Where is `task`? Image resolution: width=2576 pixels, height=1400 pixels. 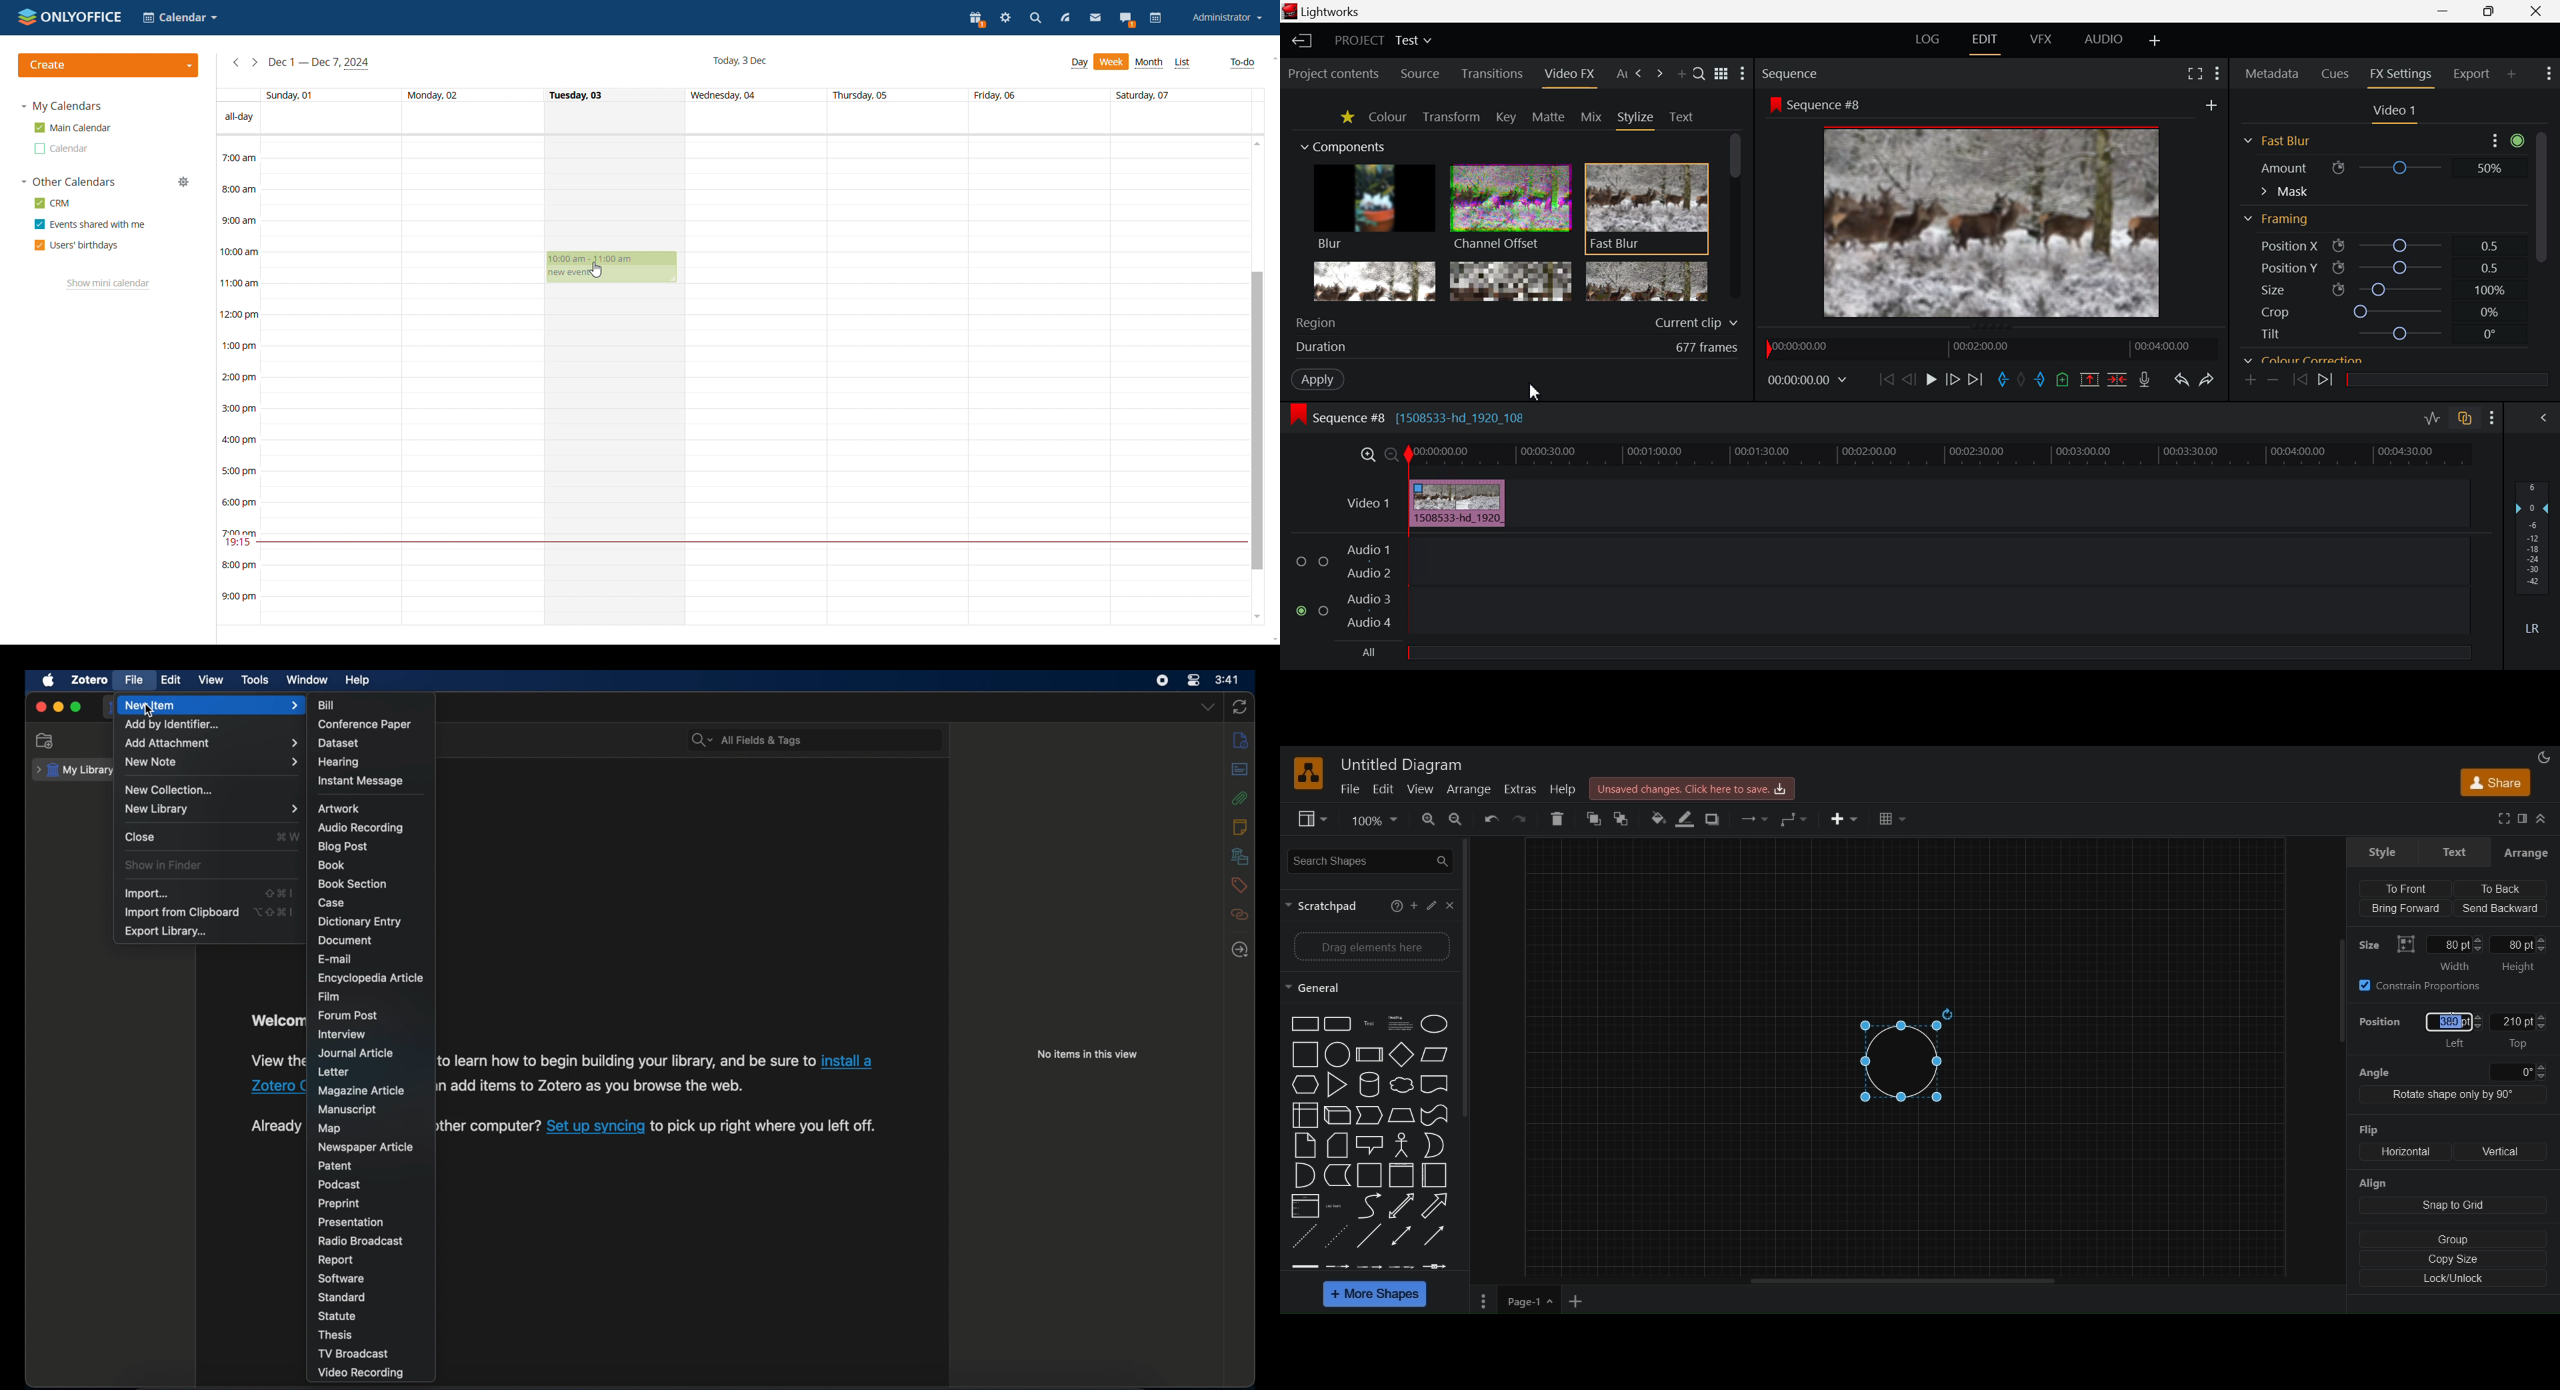 task is located at coordinates (1371, 1023).